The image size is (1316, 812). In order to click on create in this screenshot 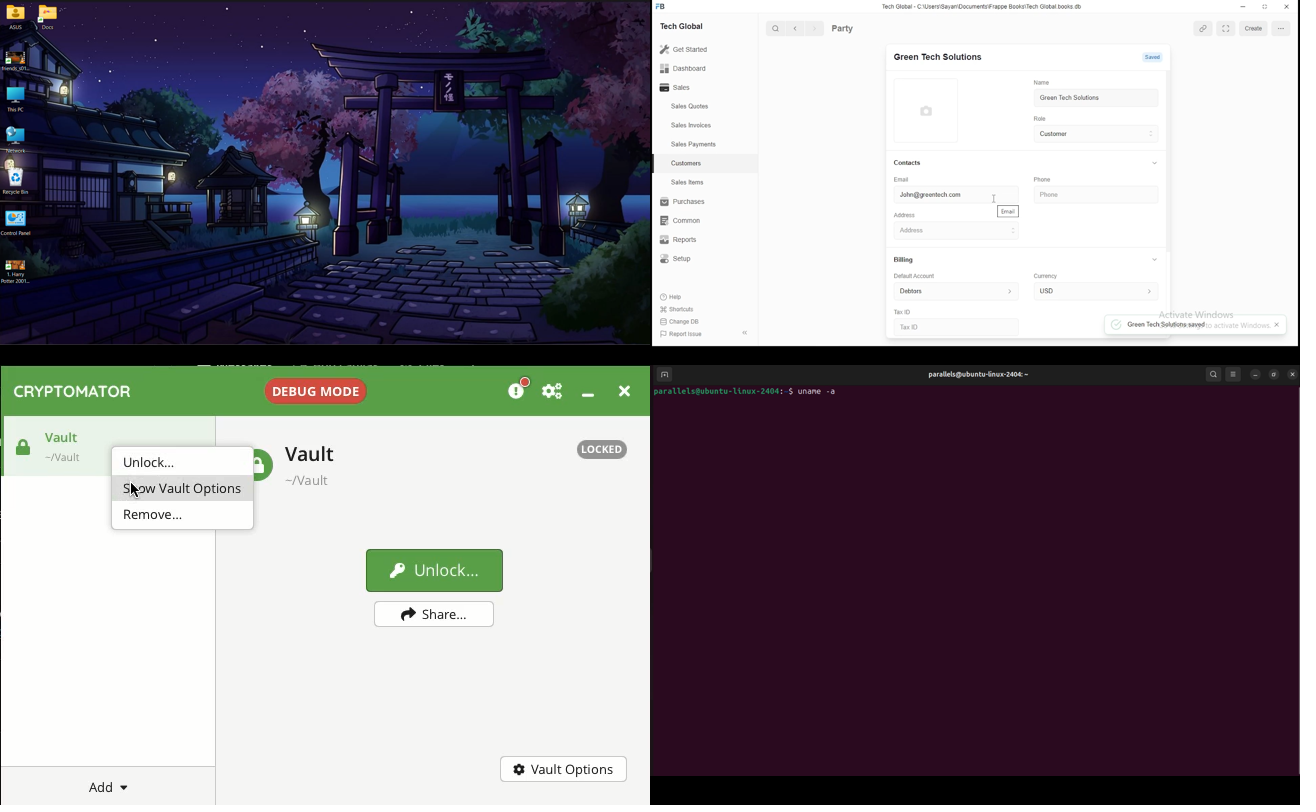, I will do `click(1255, 28)`.